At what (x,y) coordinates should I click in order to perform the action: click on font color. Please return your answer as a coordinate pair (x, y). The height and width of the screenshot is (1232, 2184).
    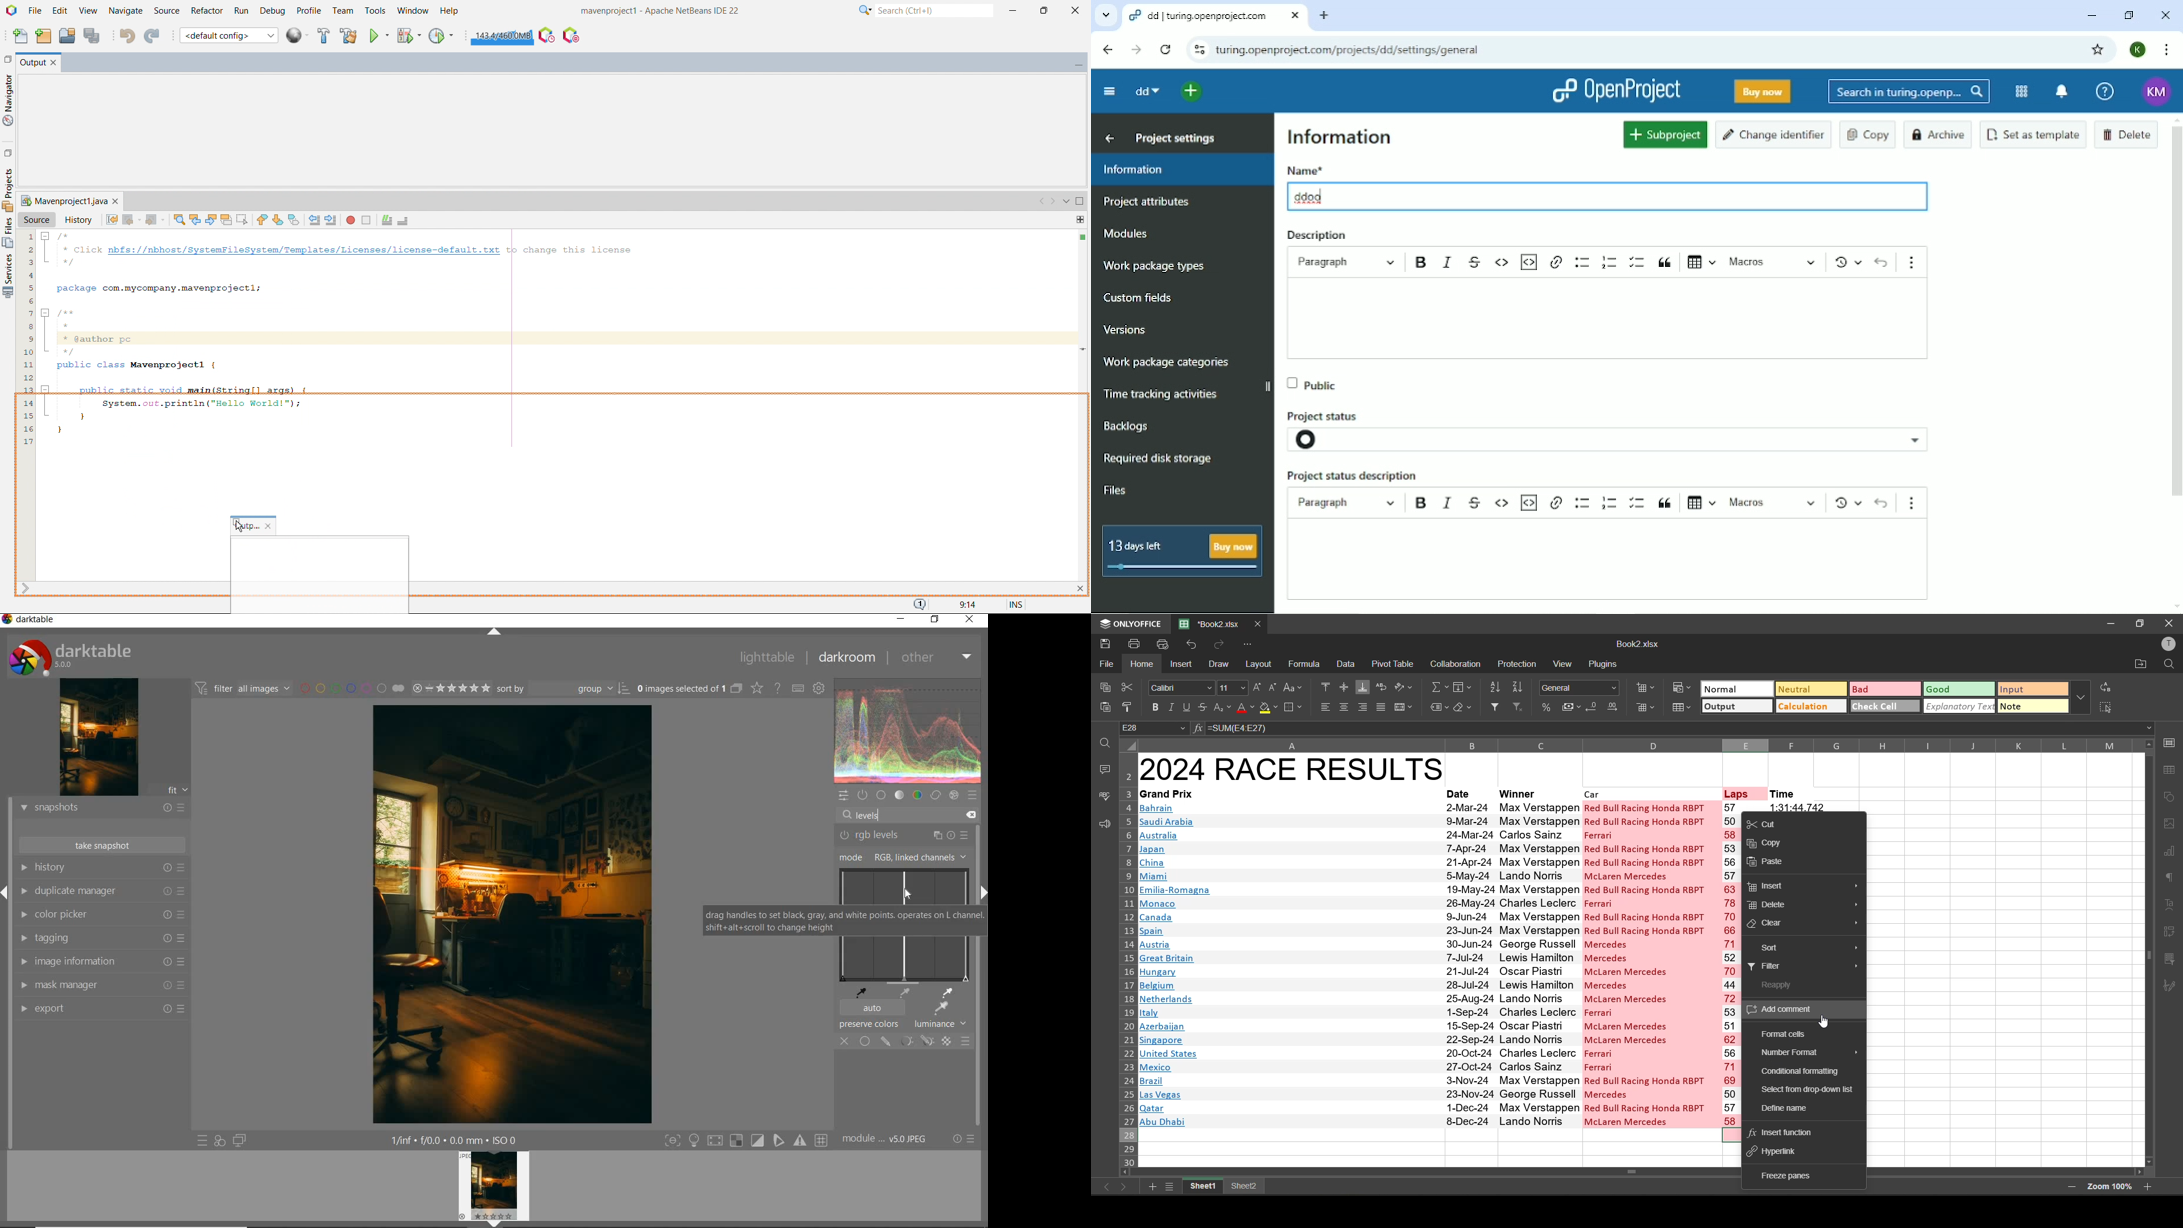
    Looking at the image, I should click on (1245, 708).